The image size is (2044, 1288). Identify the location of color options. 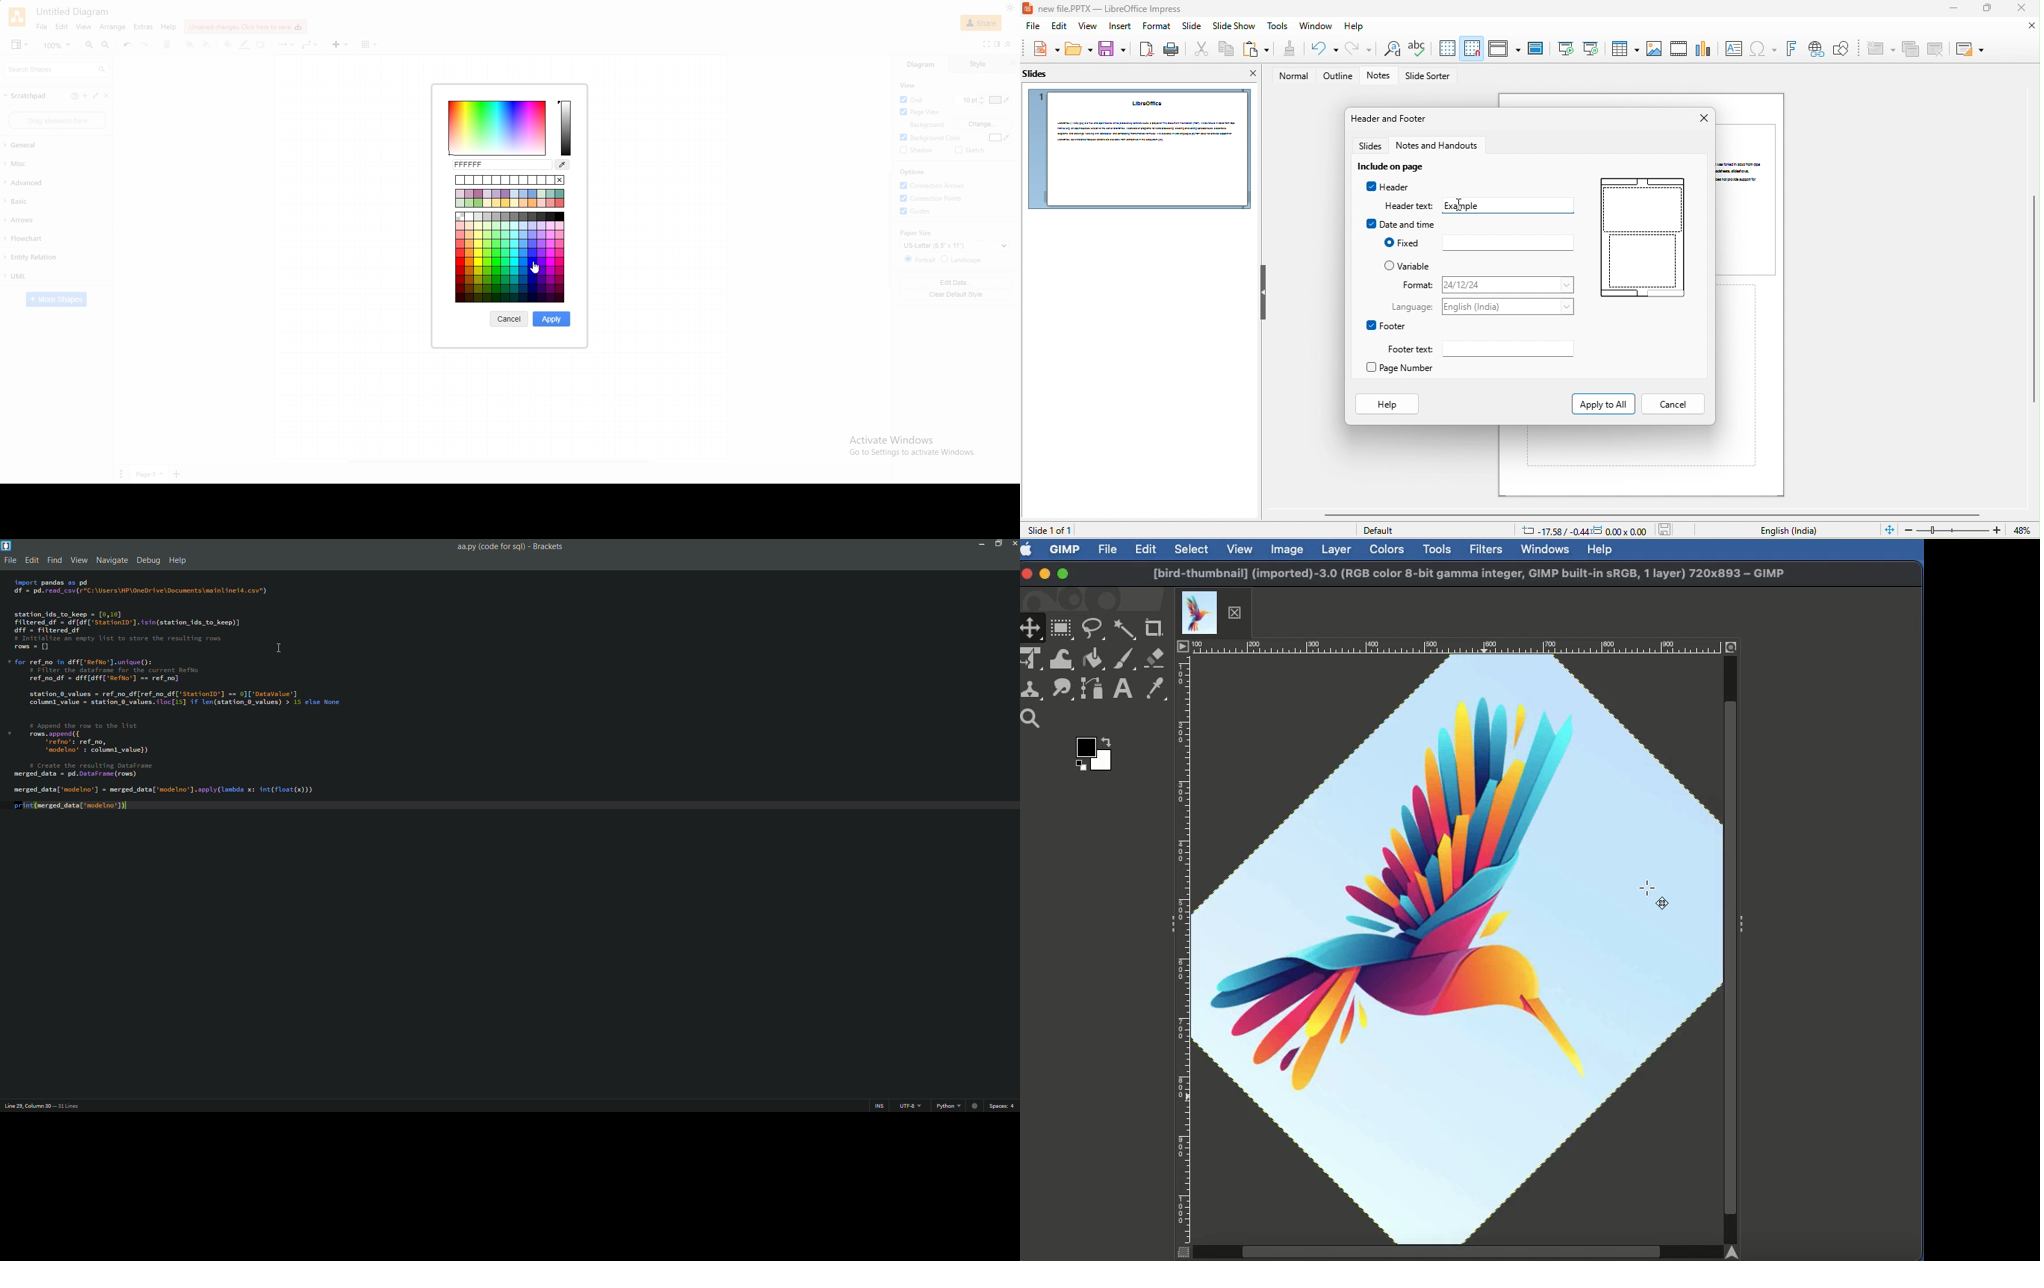
(510, 236).